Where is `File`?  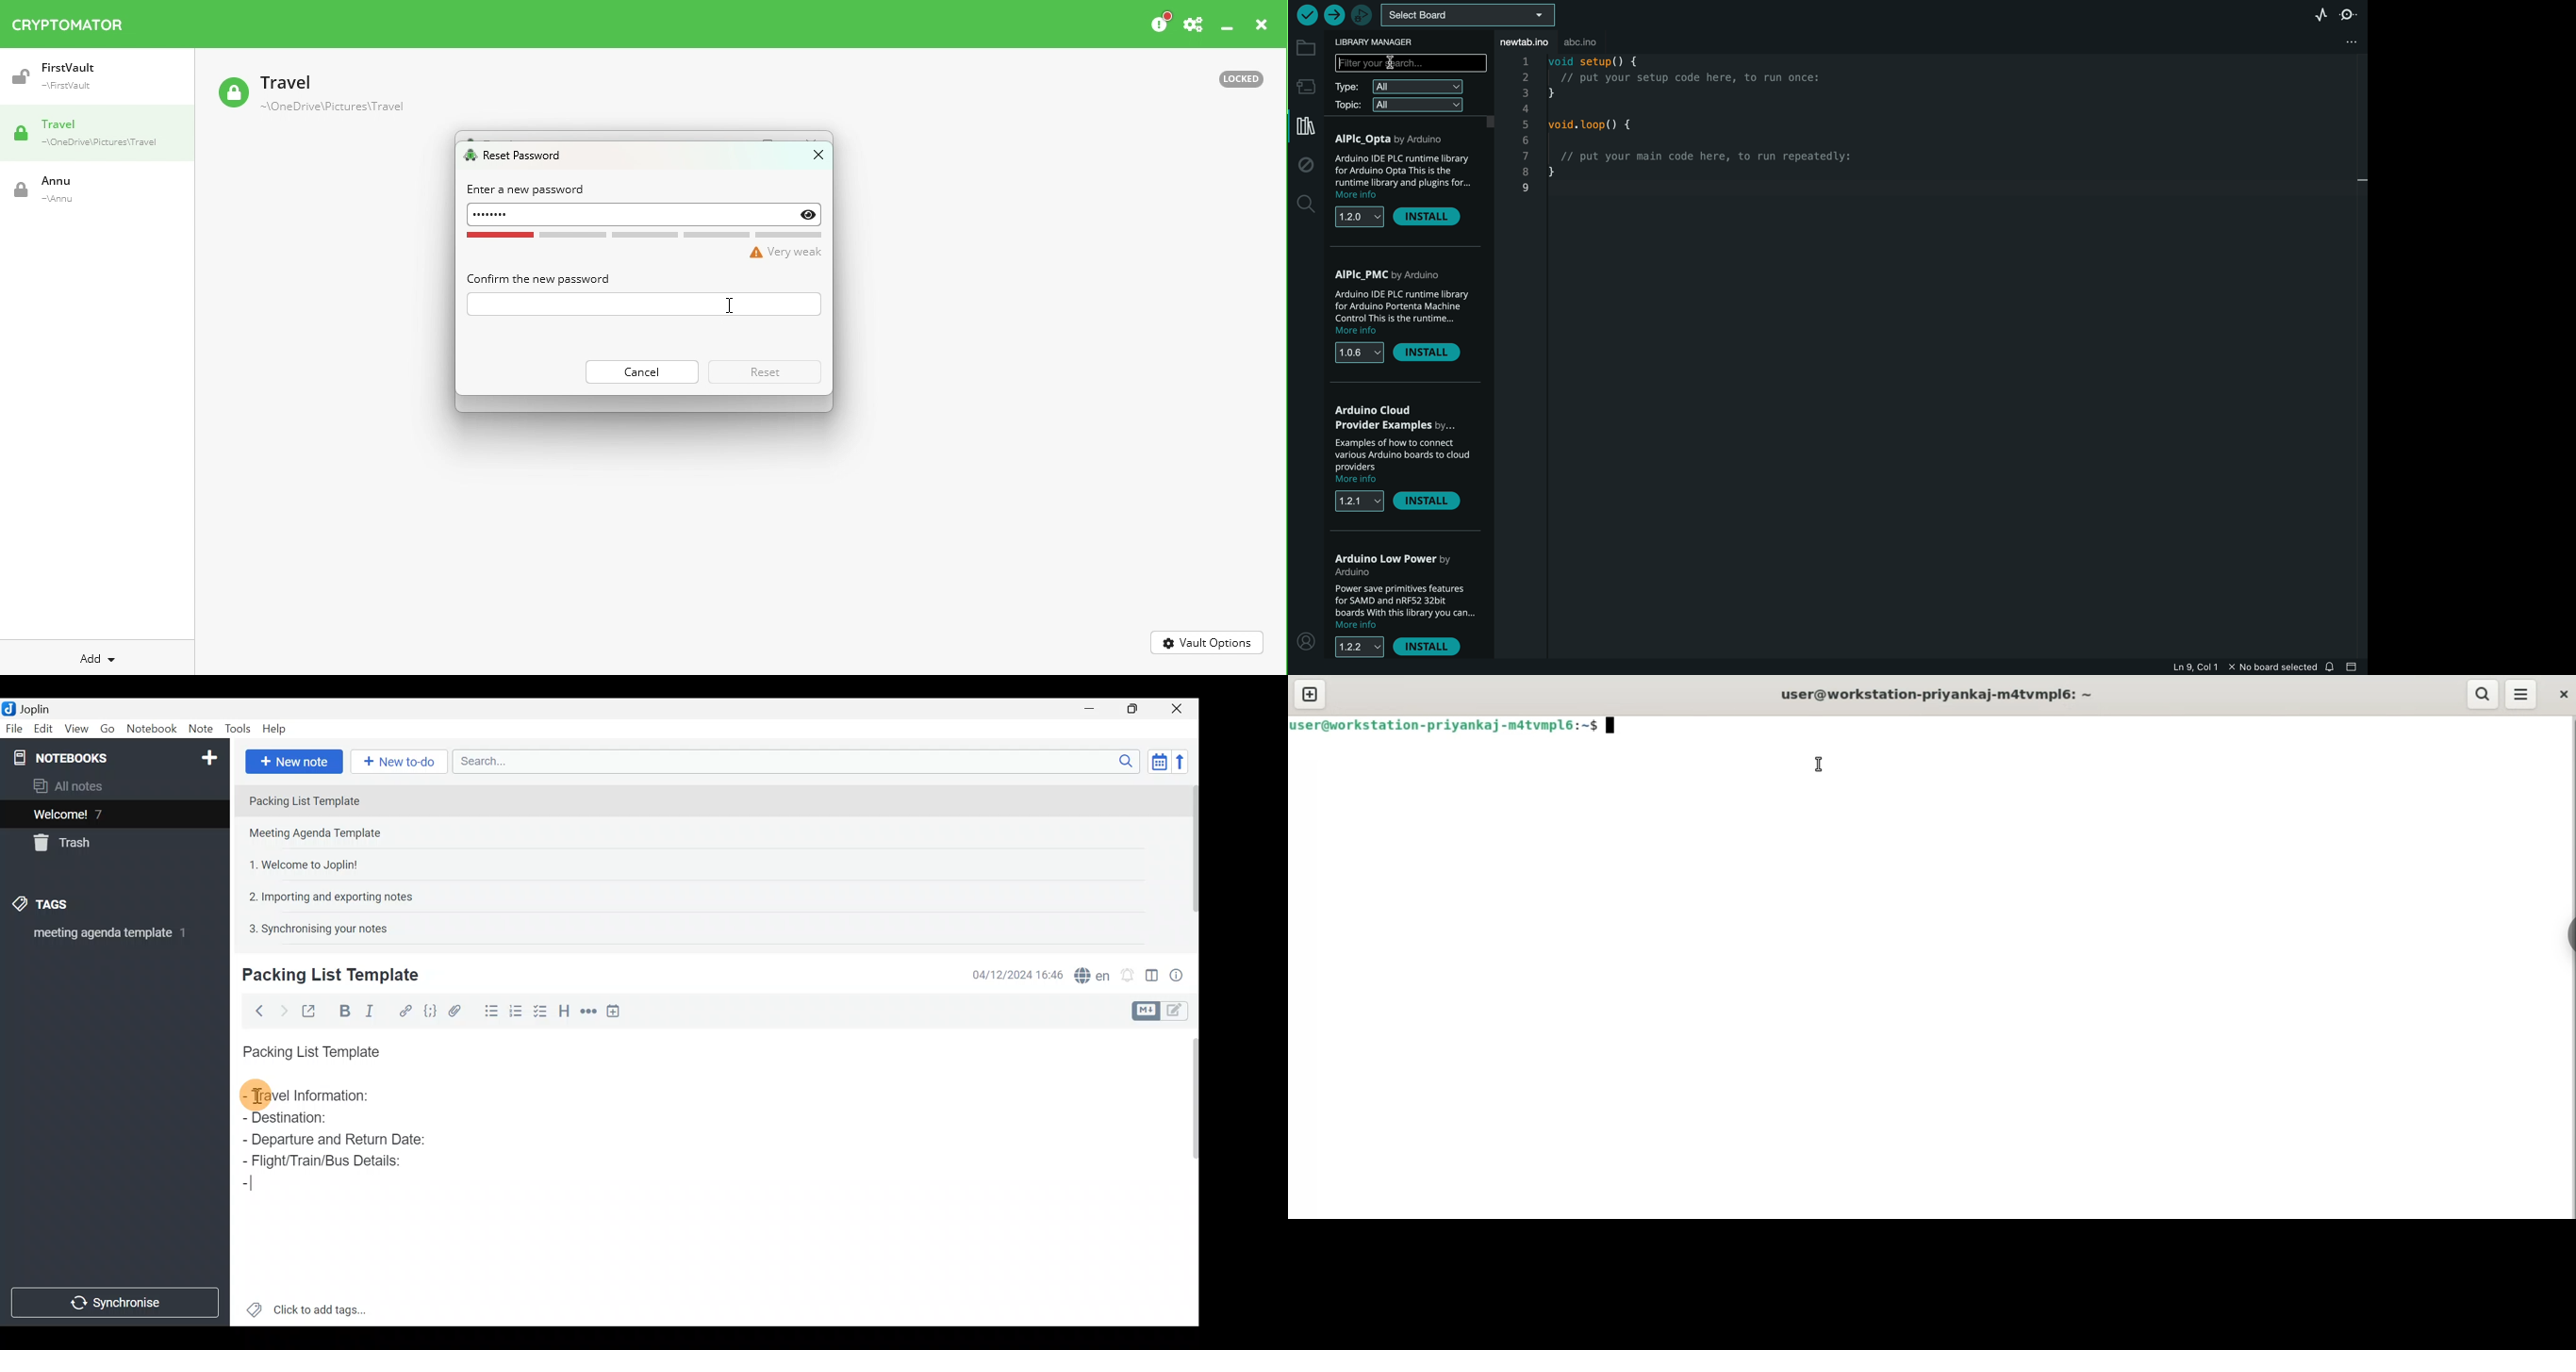
File is located at coordinates (13, 728).